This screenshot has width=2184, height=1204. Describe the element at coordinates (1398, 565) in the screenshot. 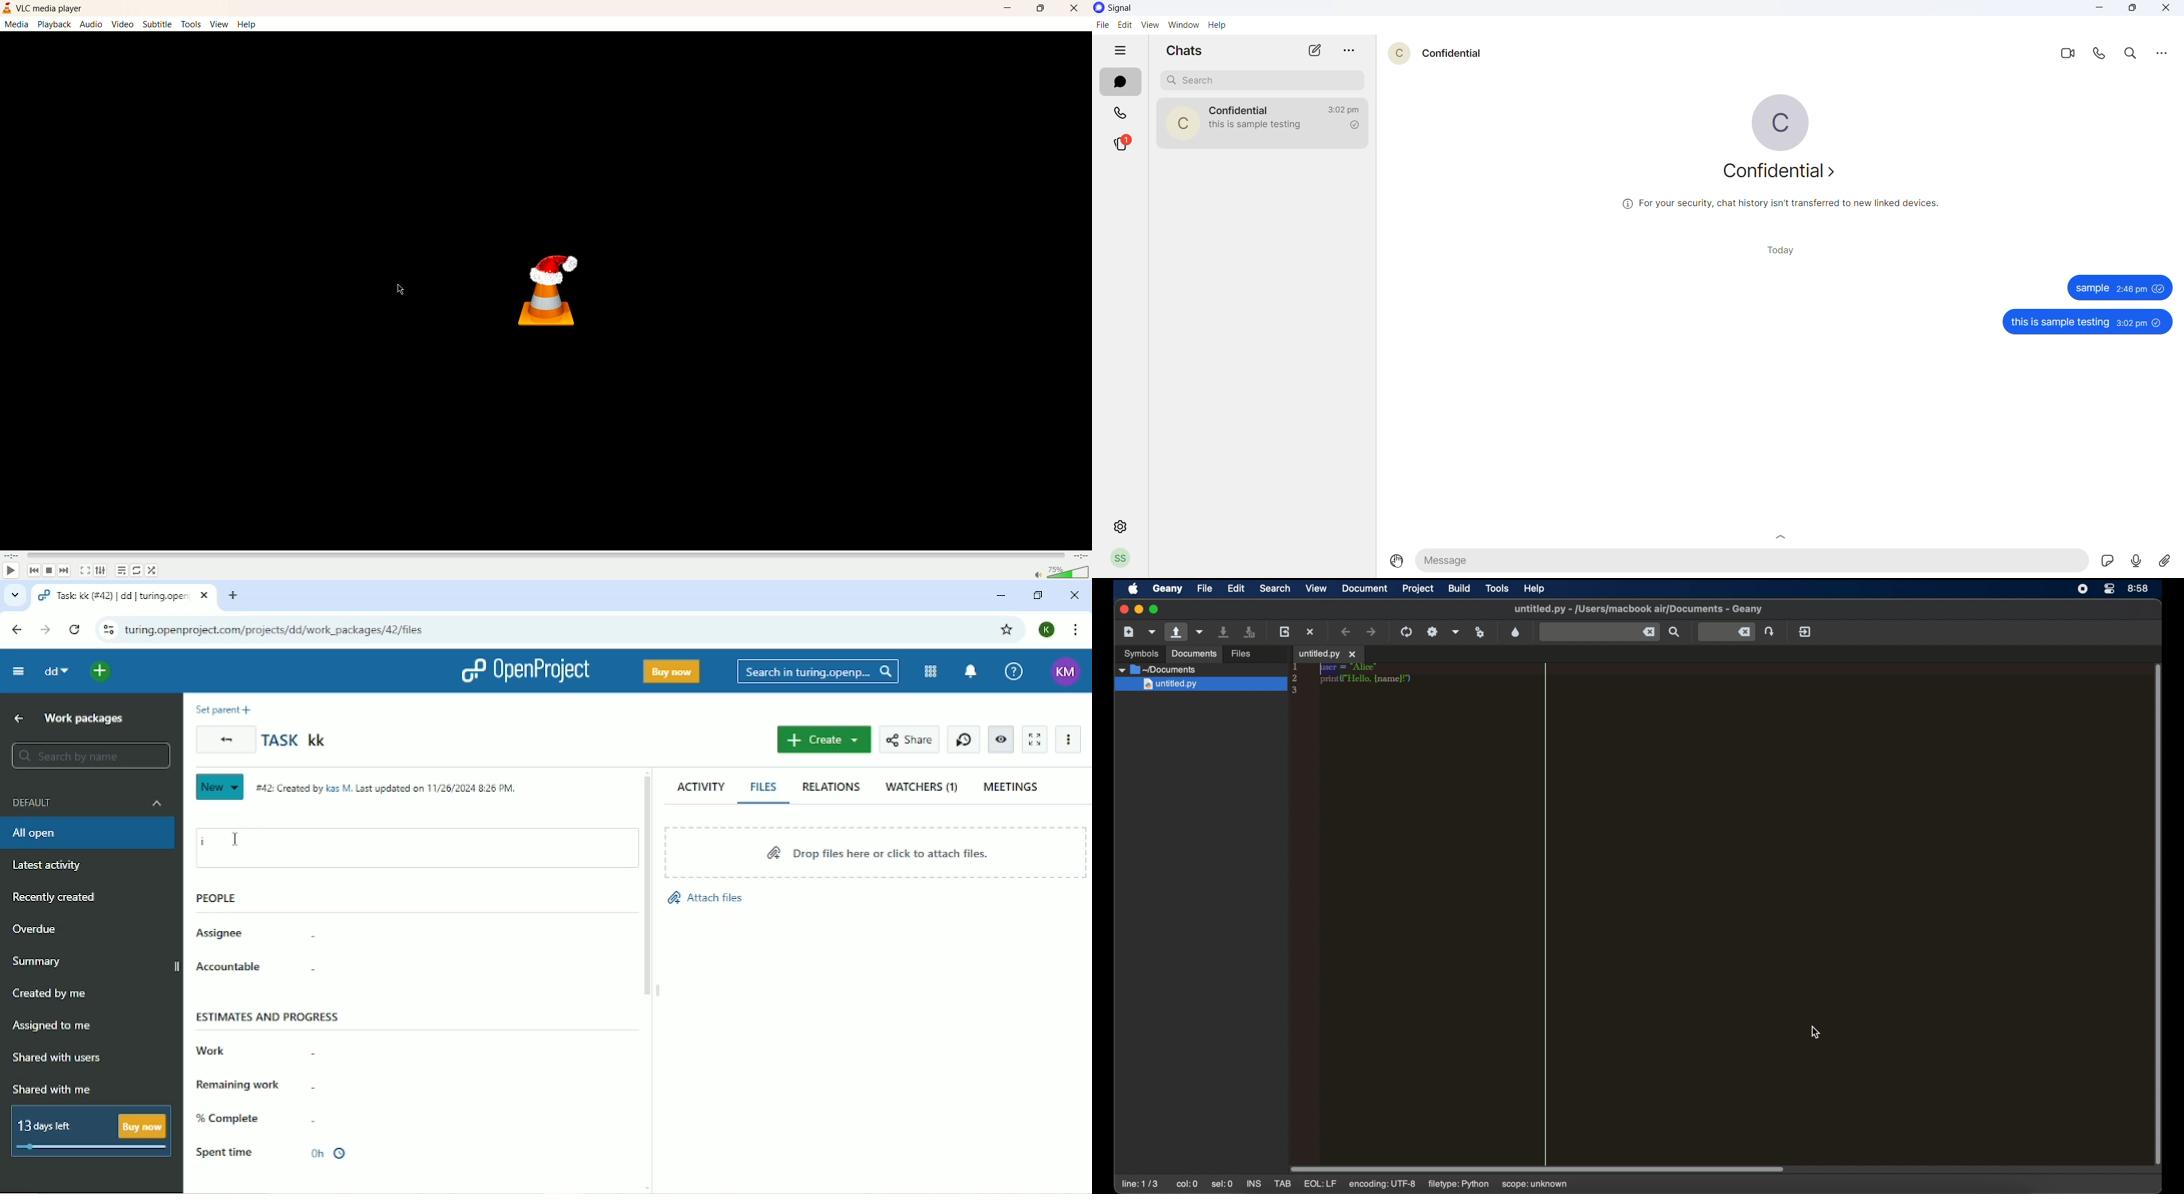

I see `cursor` at that location.